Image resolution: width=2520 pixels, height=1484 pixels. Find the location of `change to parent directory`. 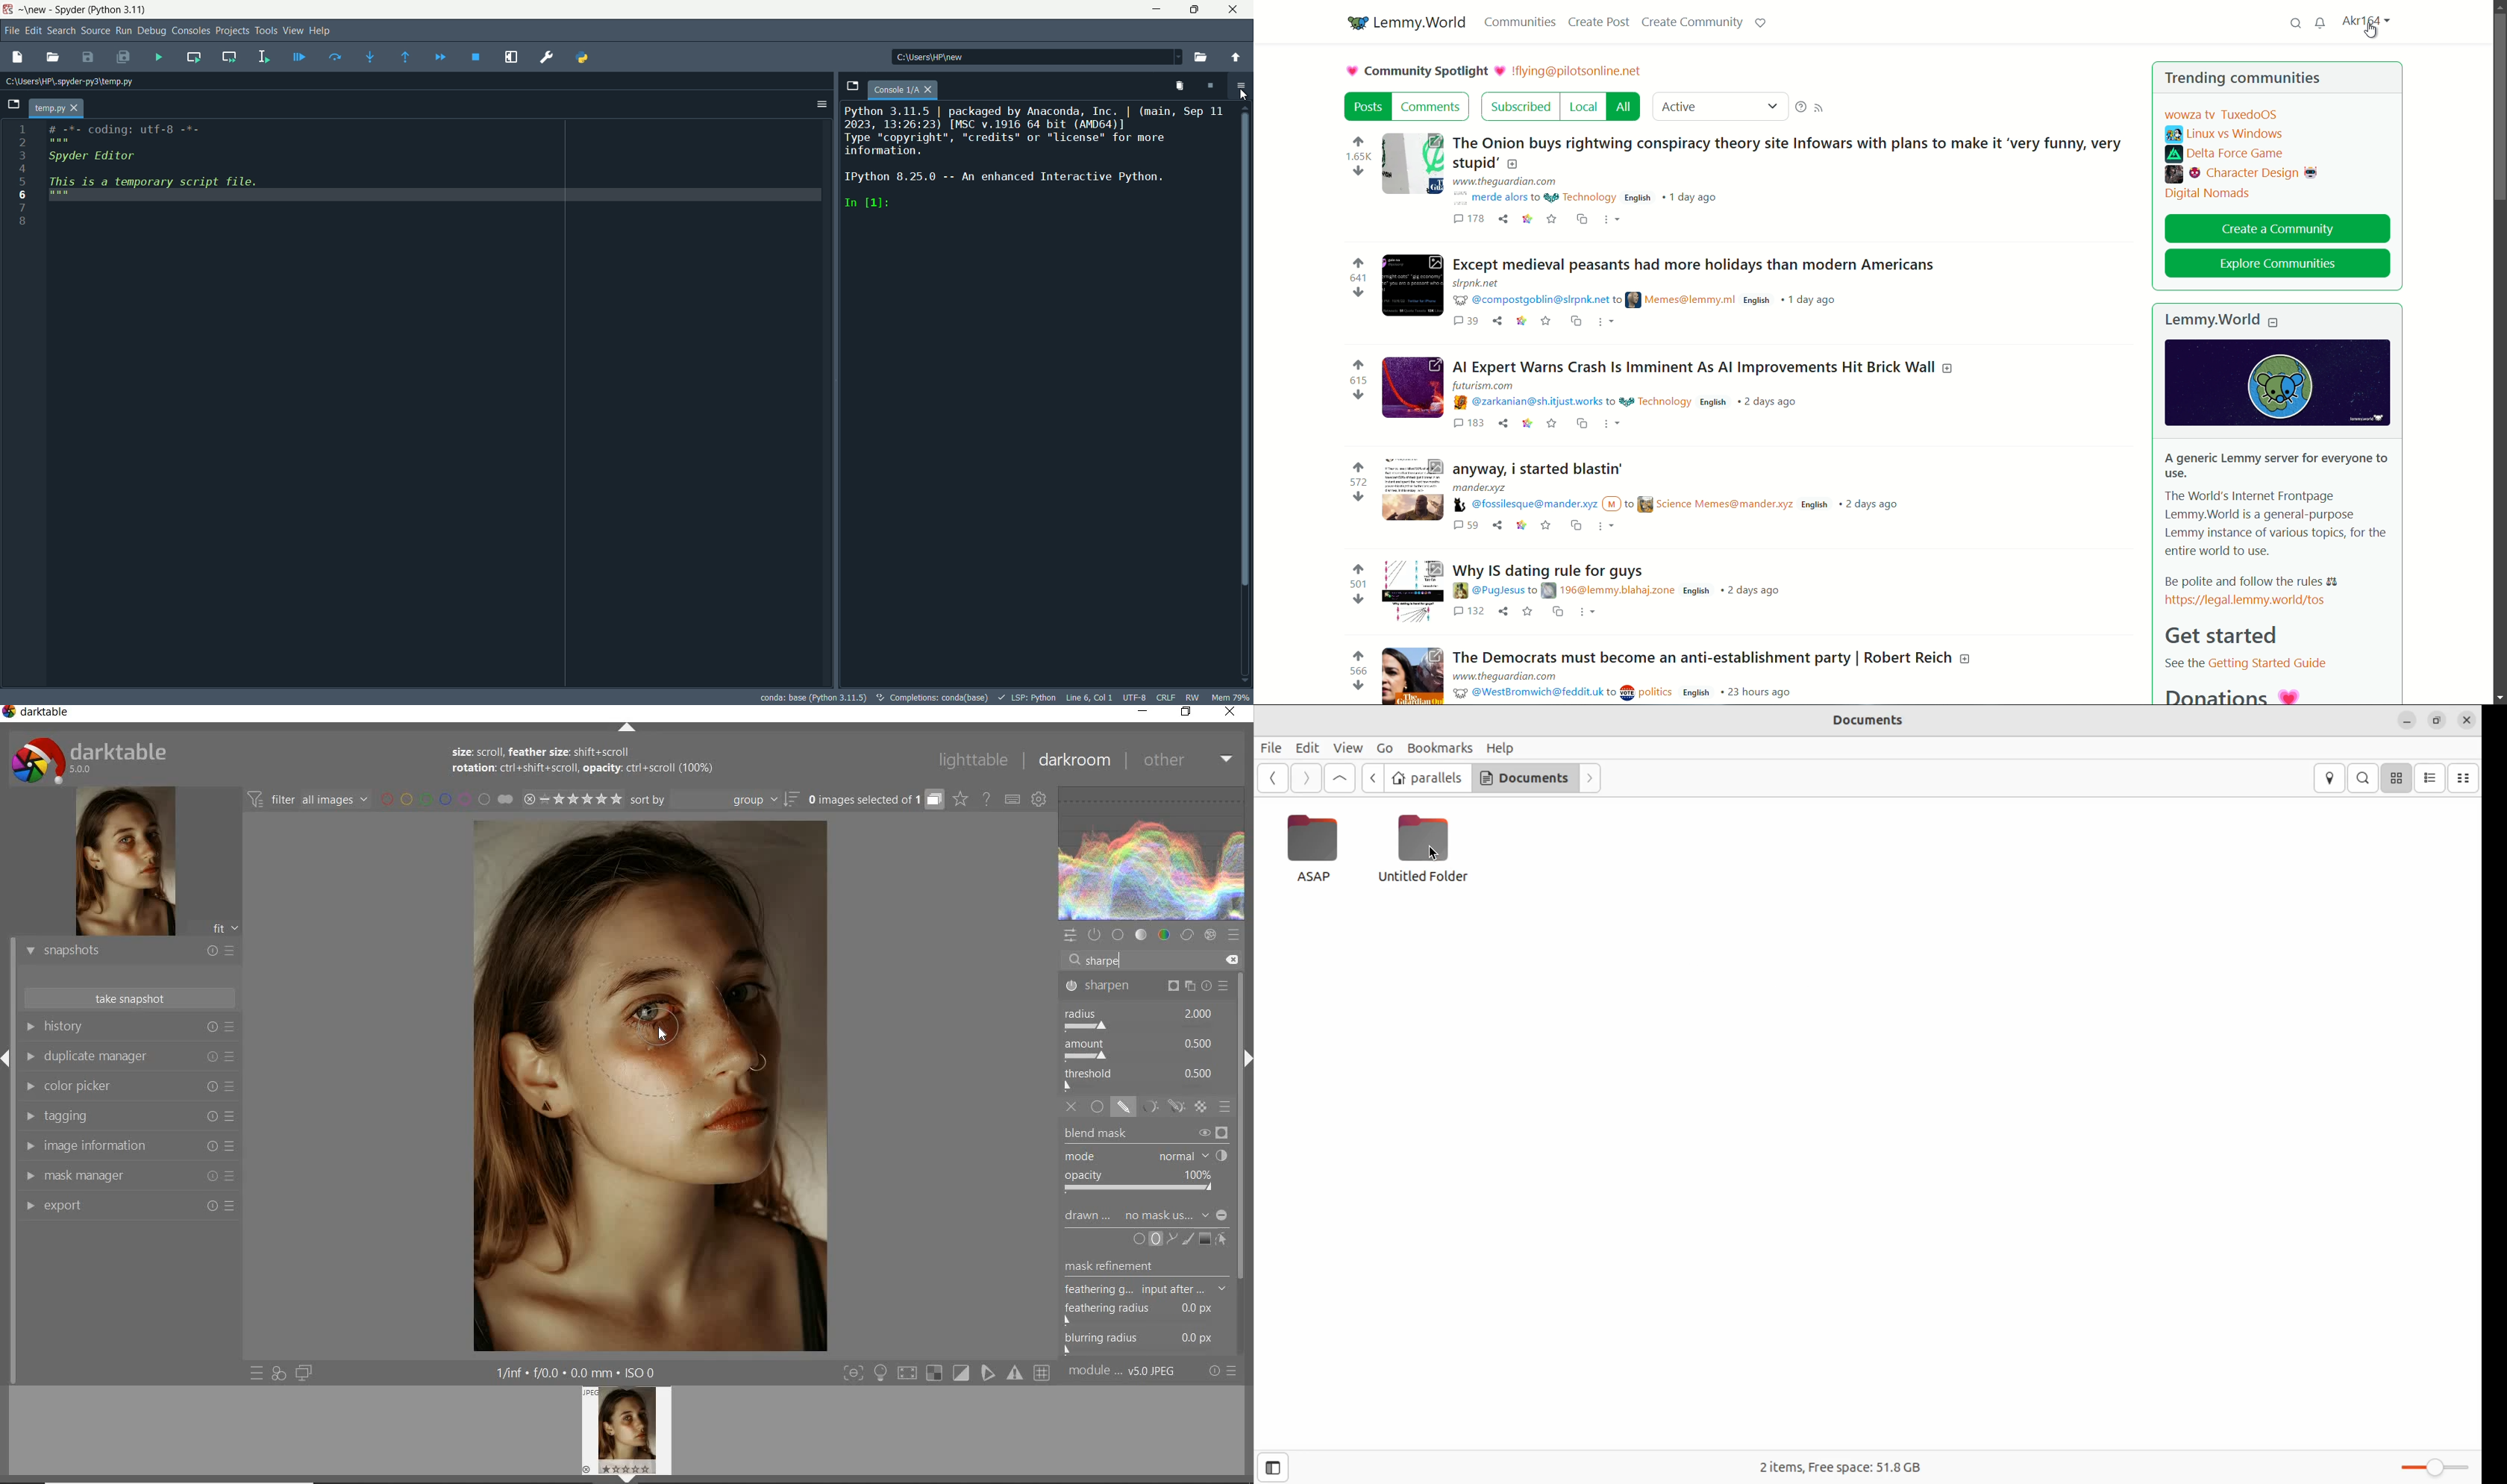

change to parent directory is located at coordinates (1235, 58).